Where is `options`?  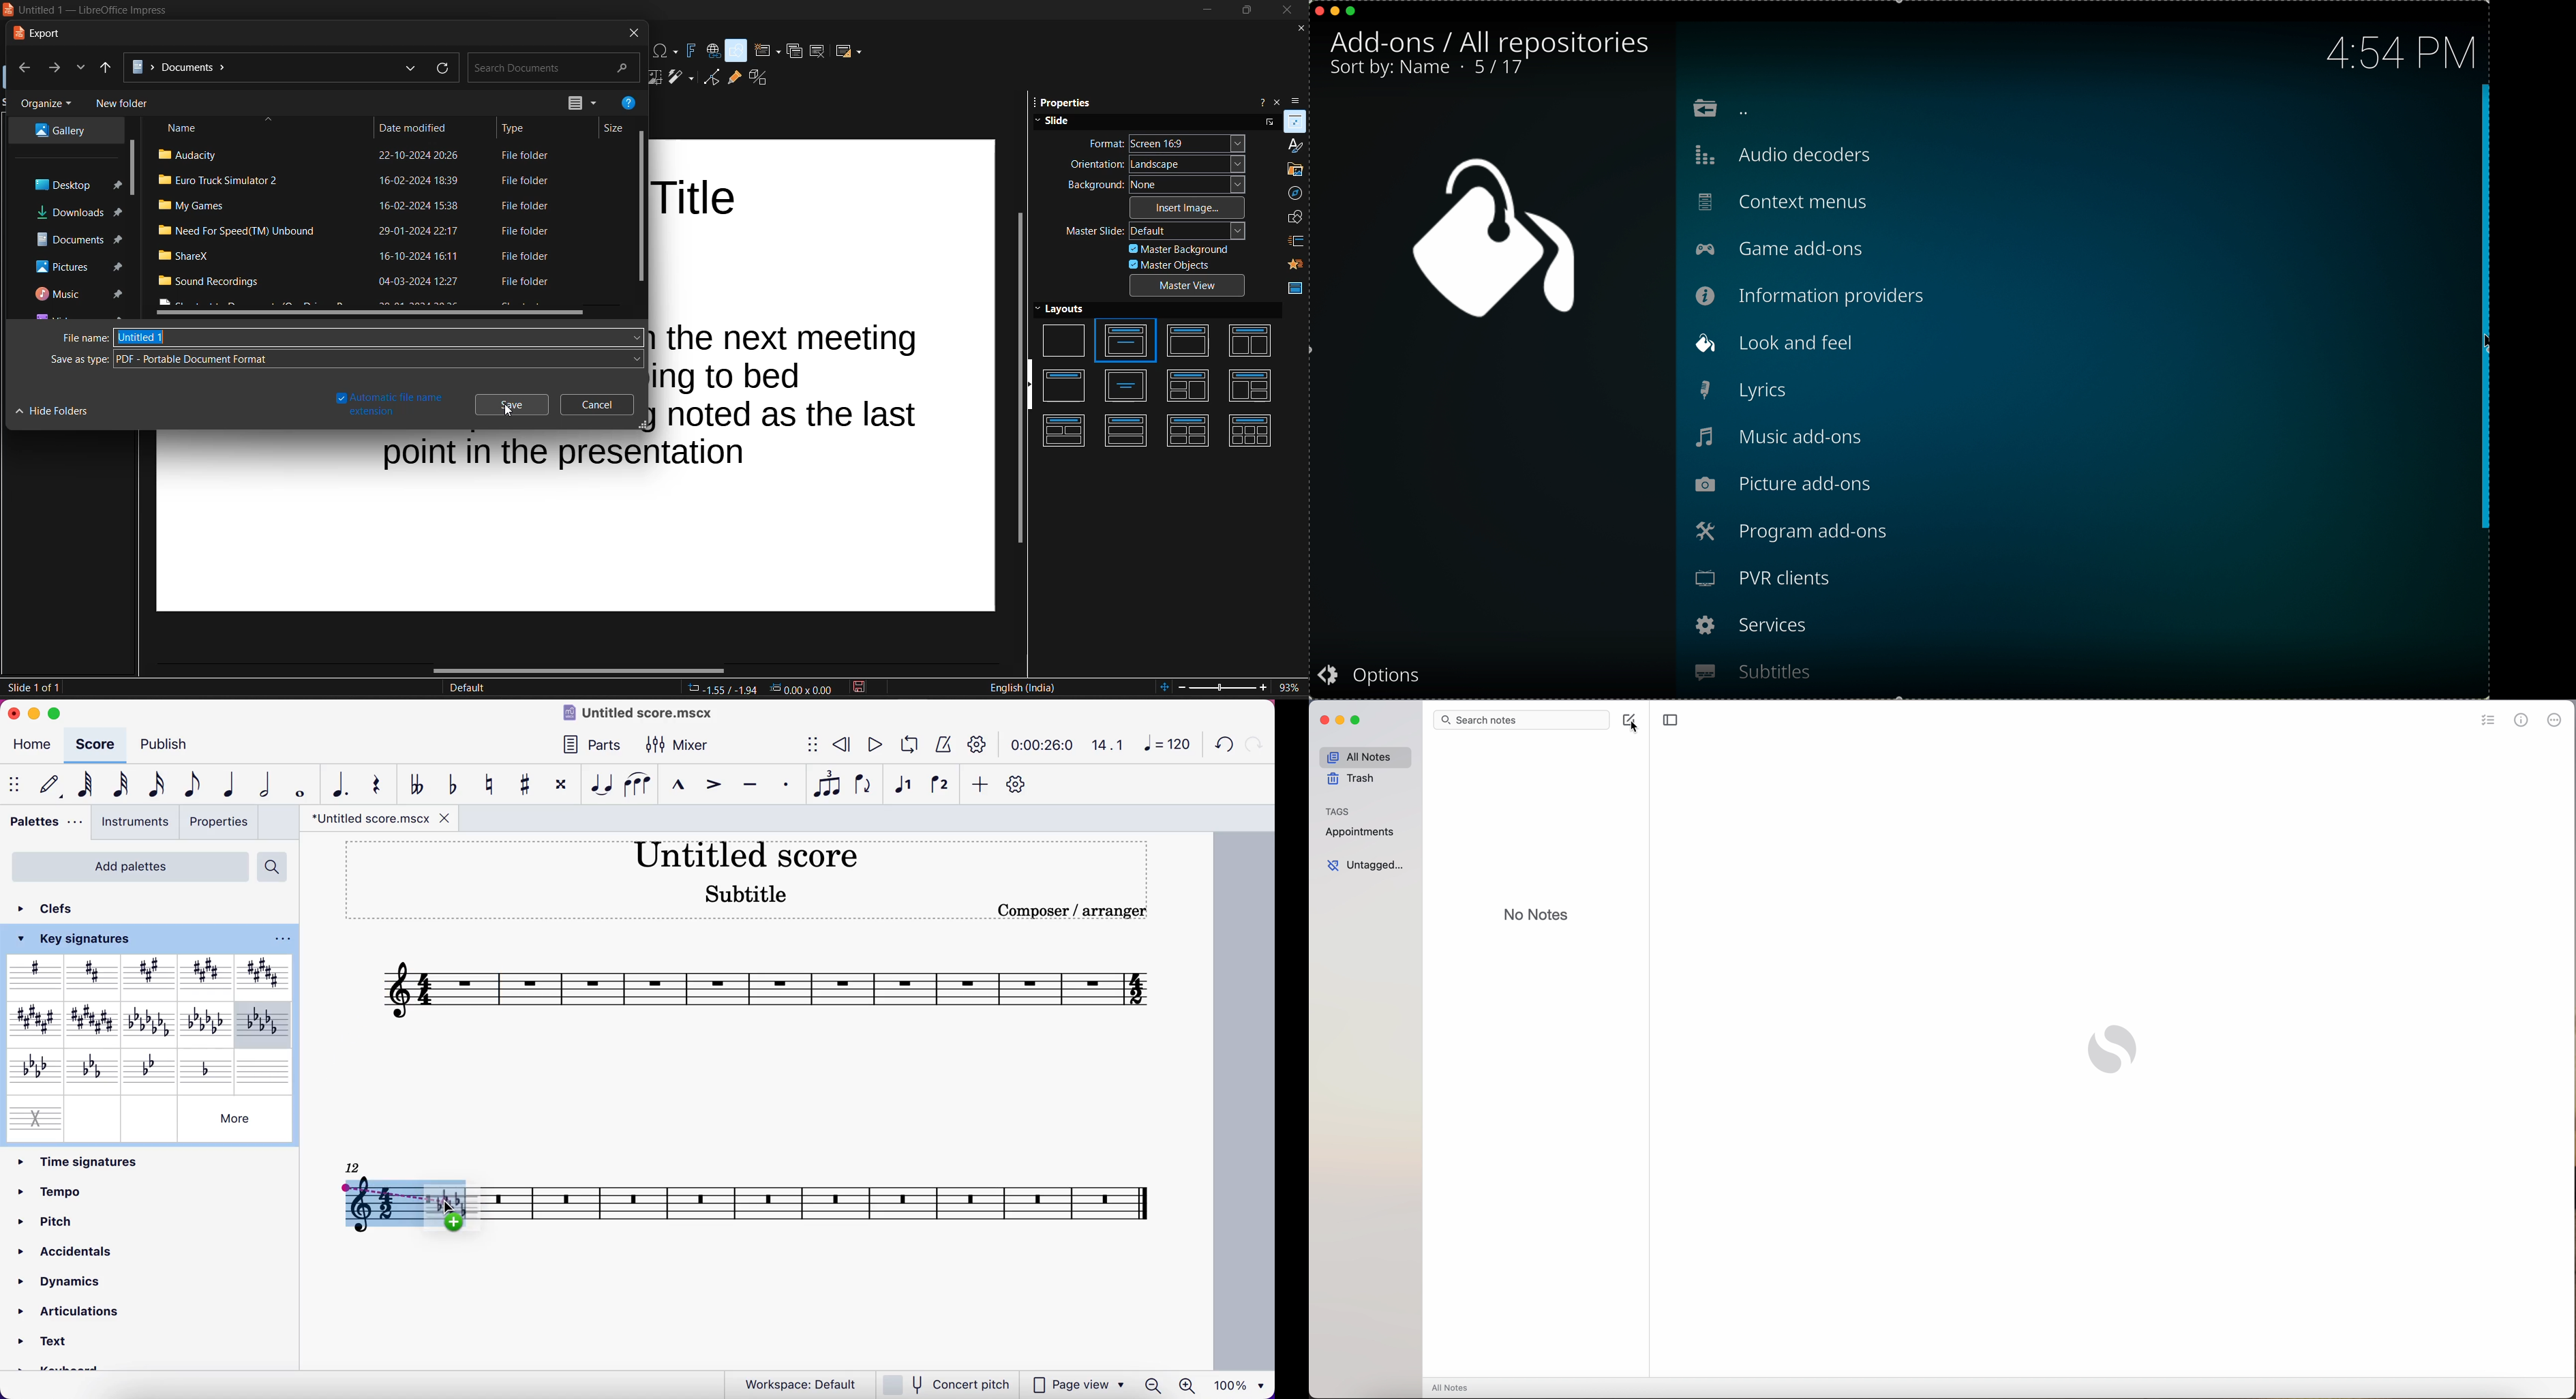
options is located at coordinates (280, 939).